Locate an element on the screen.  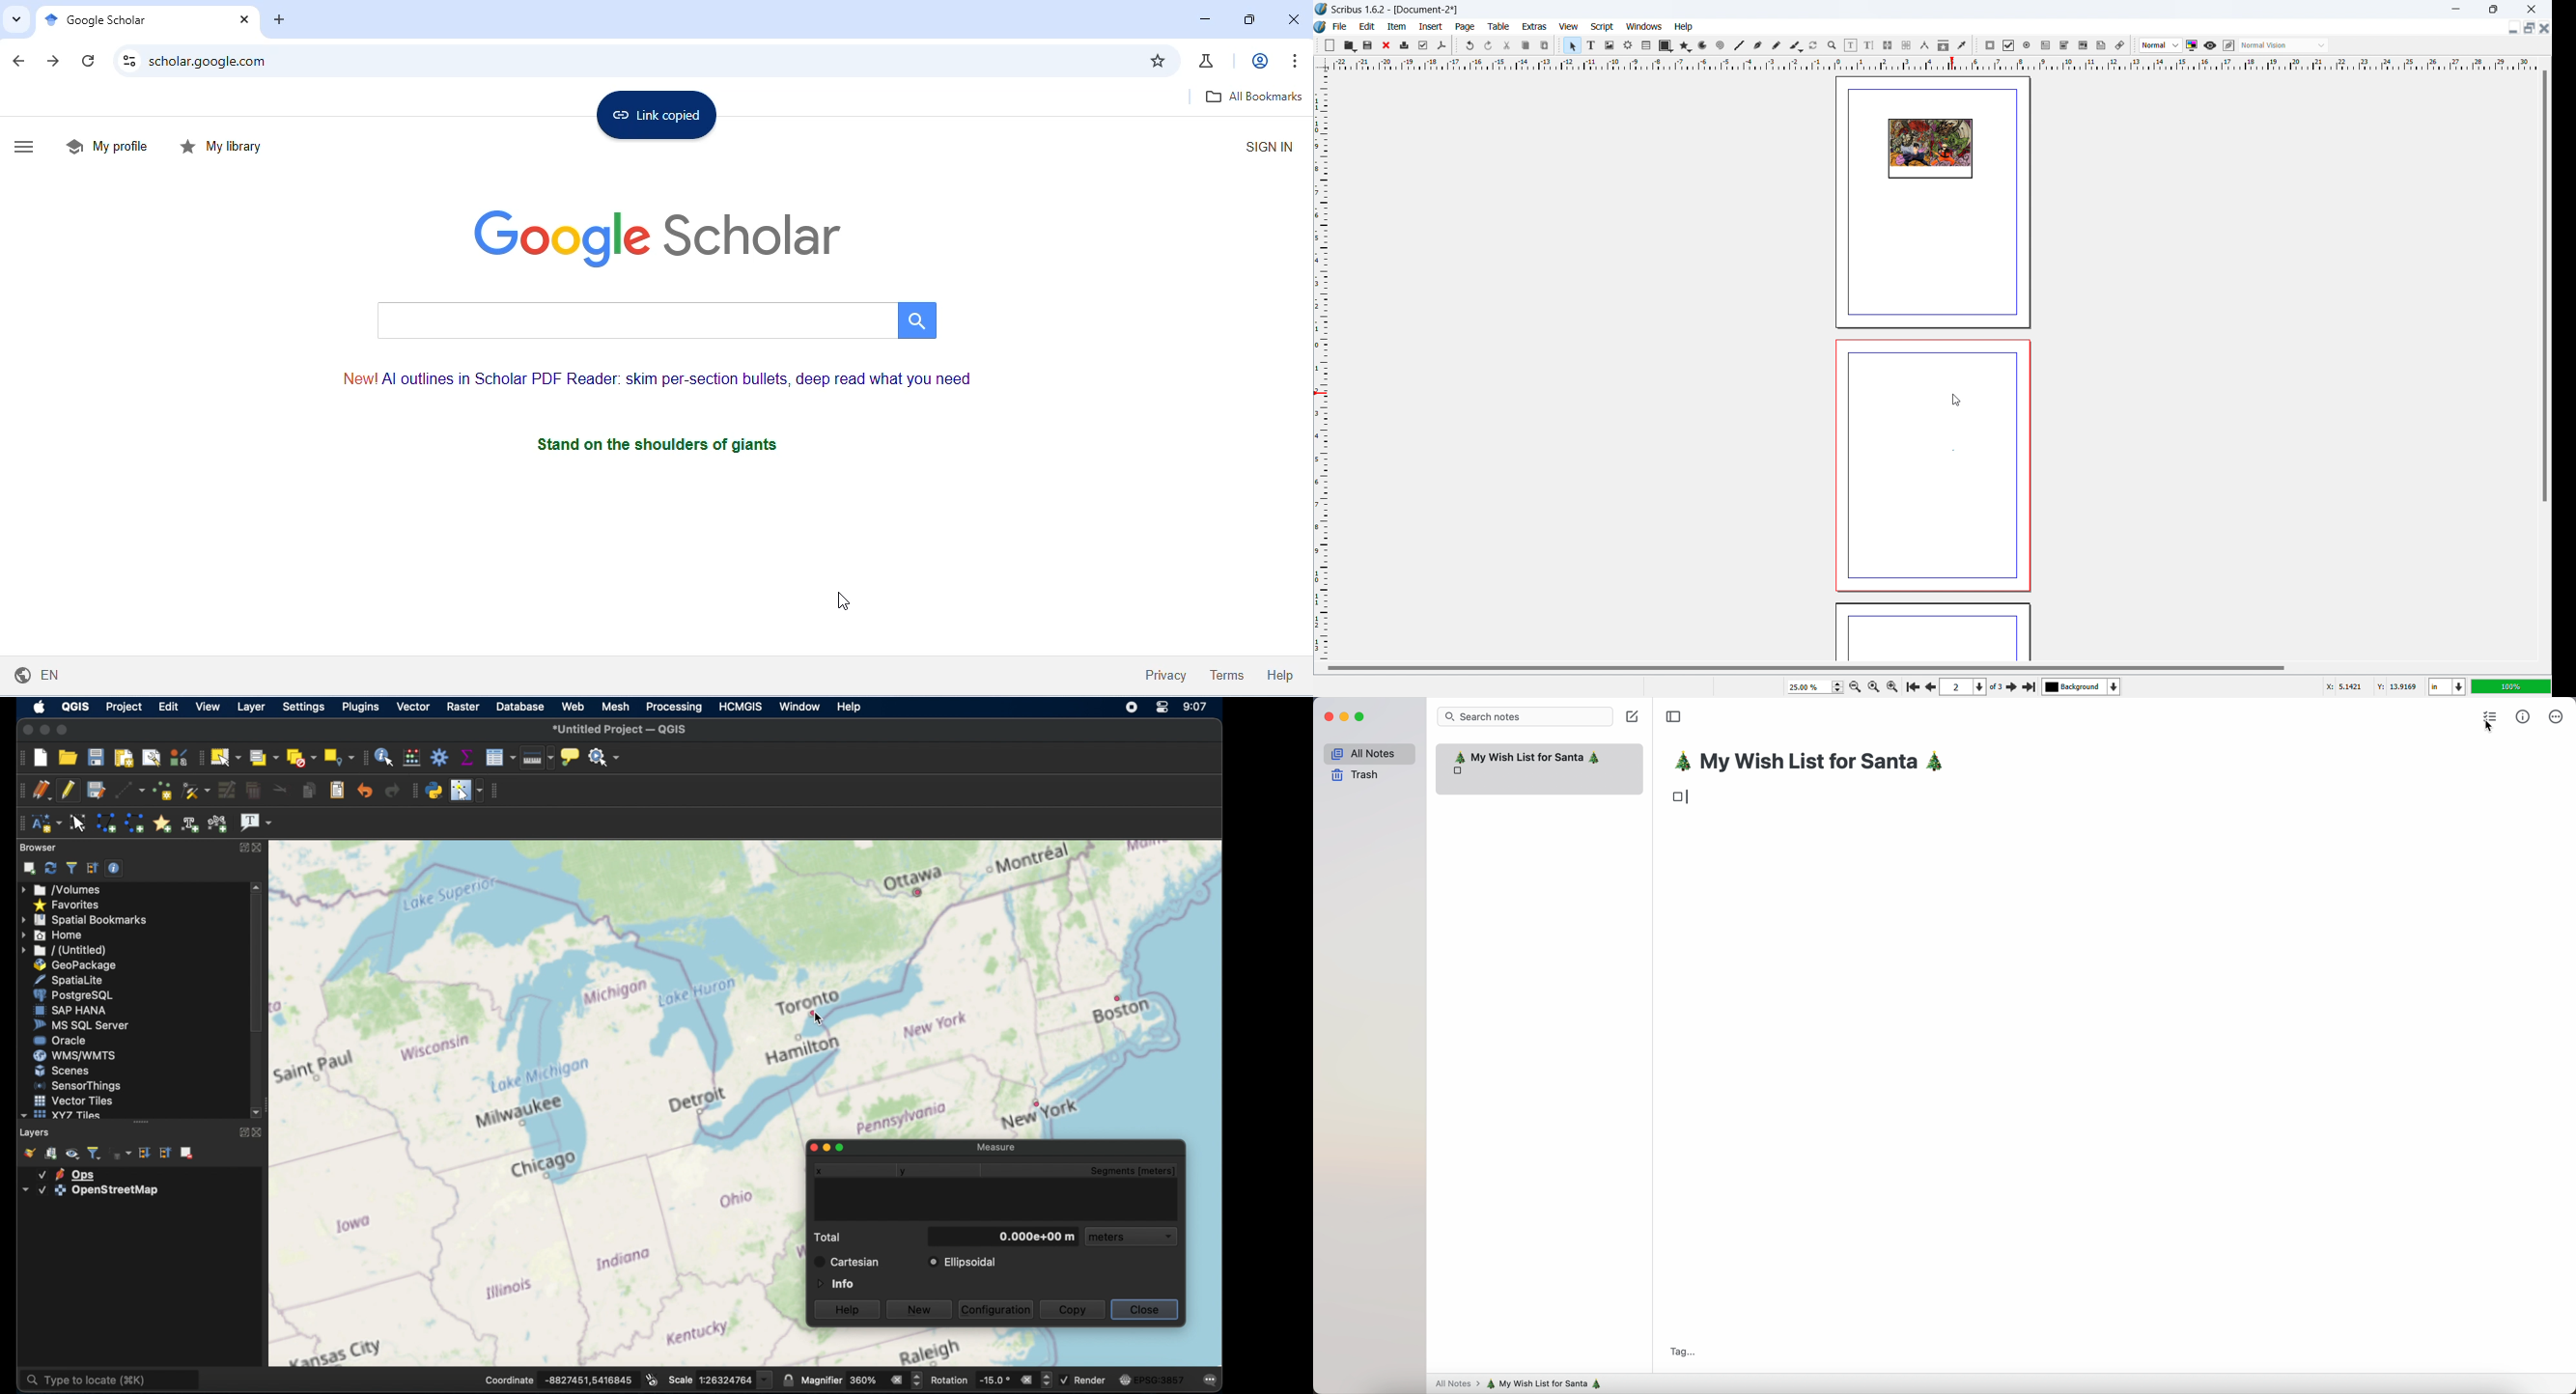
pdf radio button is located at coordinates (2027, 45).